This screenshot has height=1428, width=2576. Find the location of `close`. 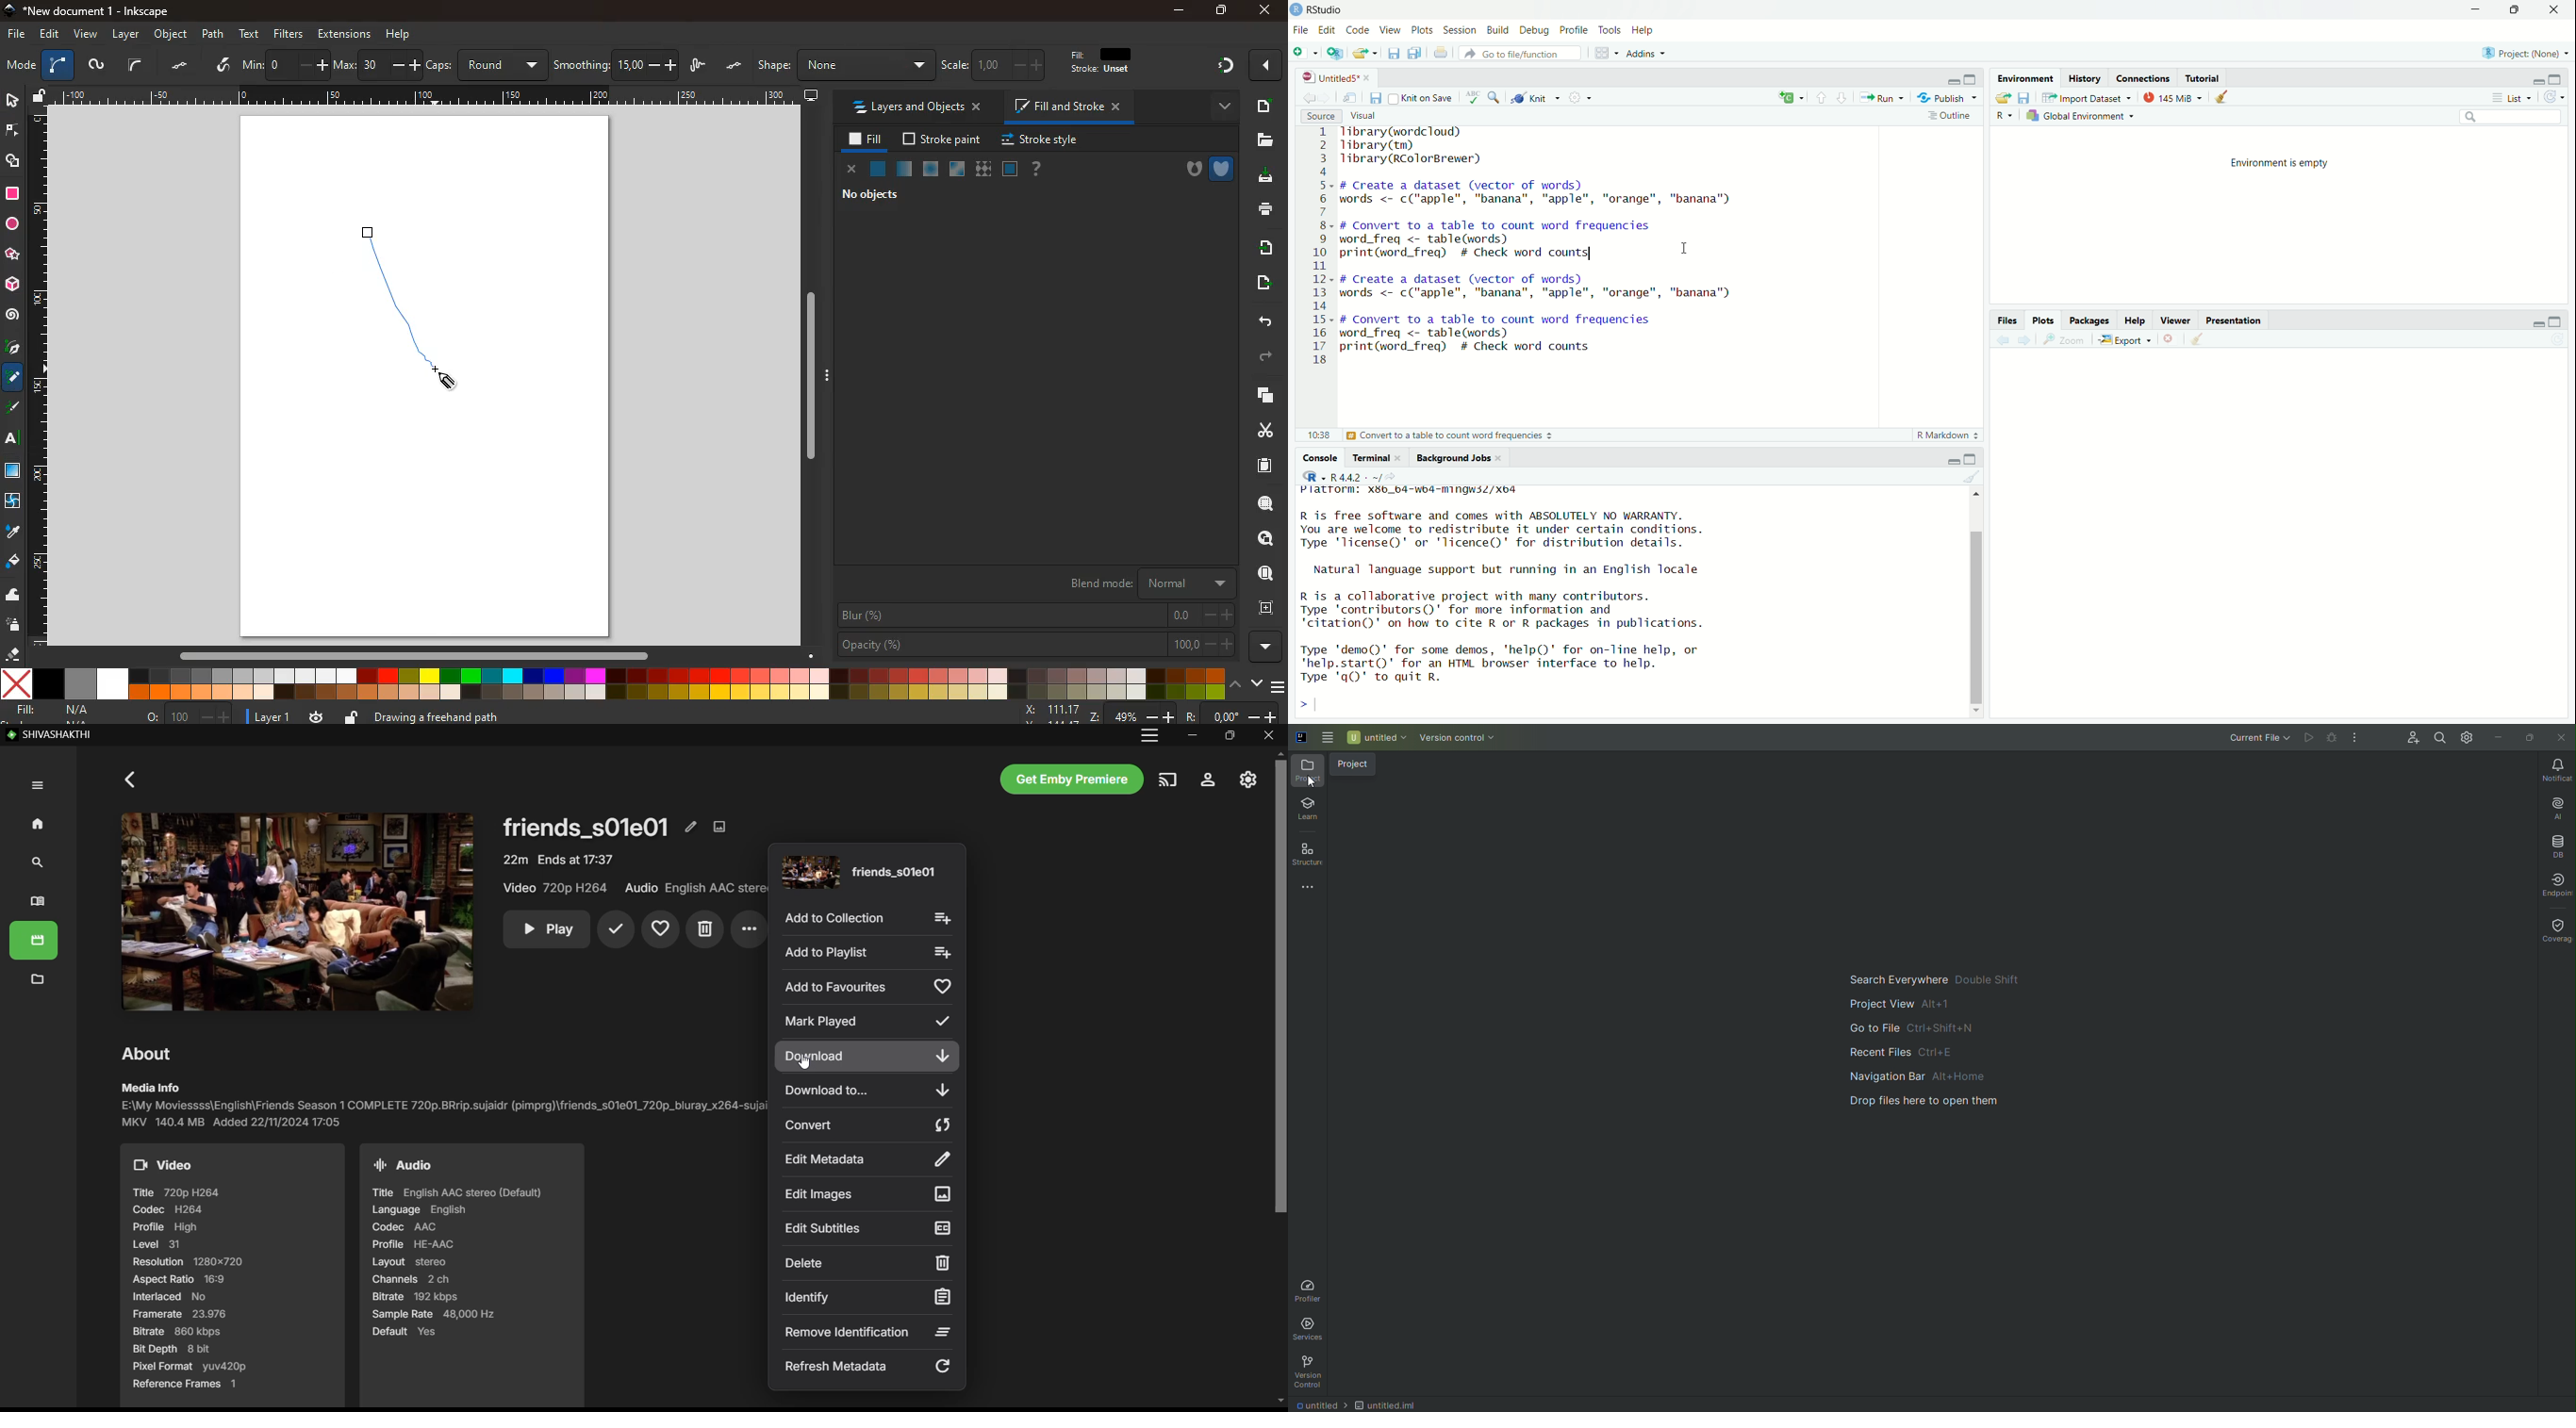

close is located at coordinates (1263, 11).